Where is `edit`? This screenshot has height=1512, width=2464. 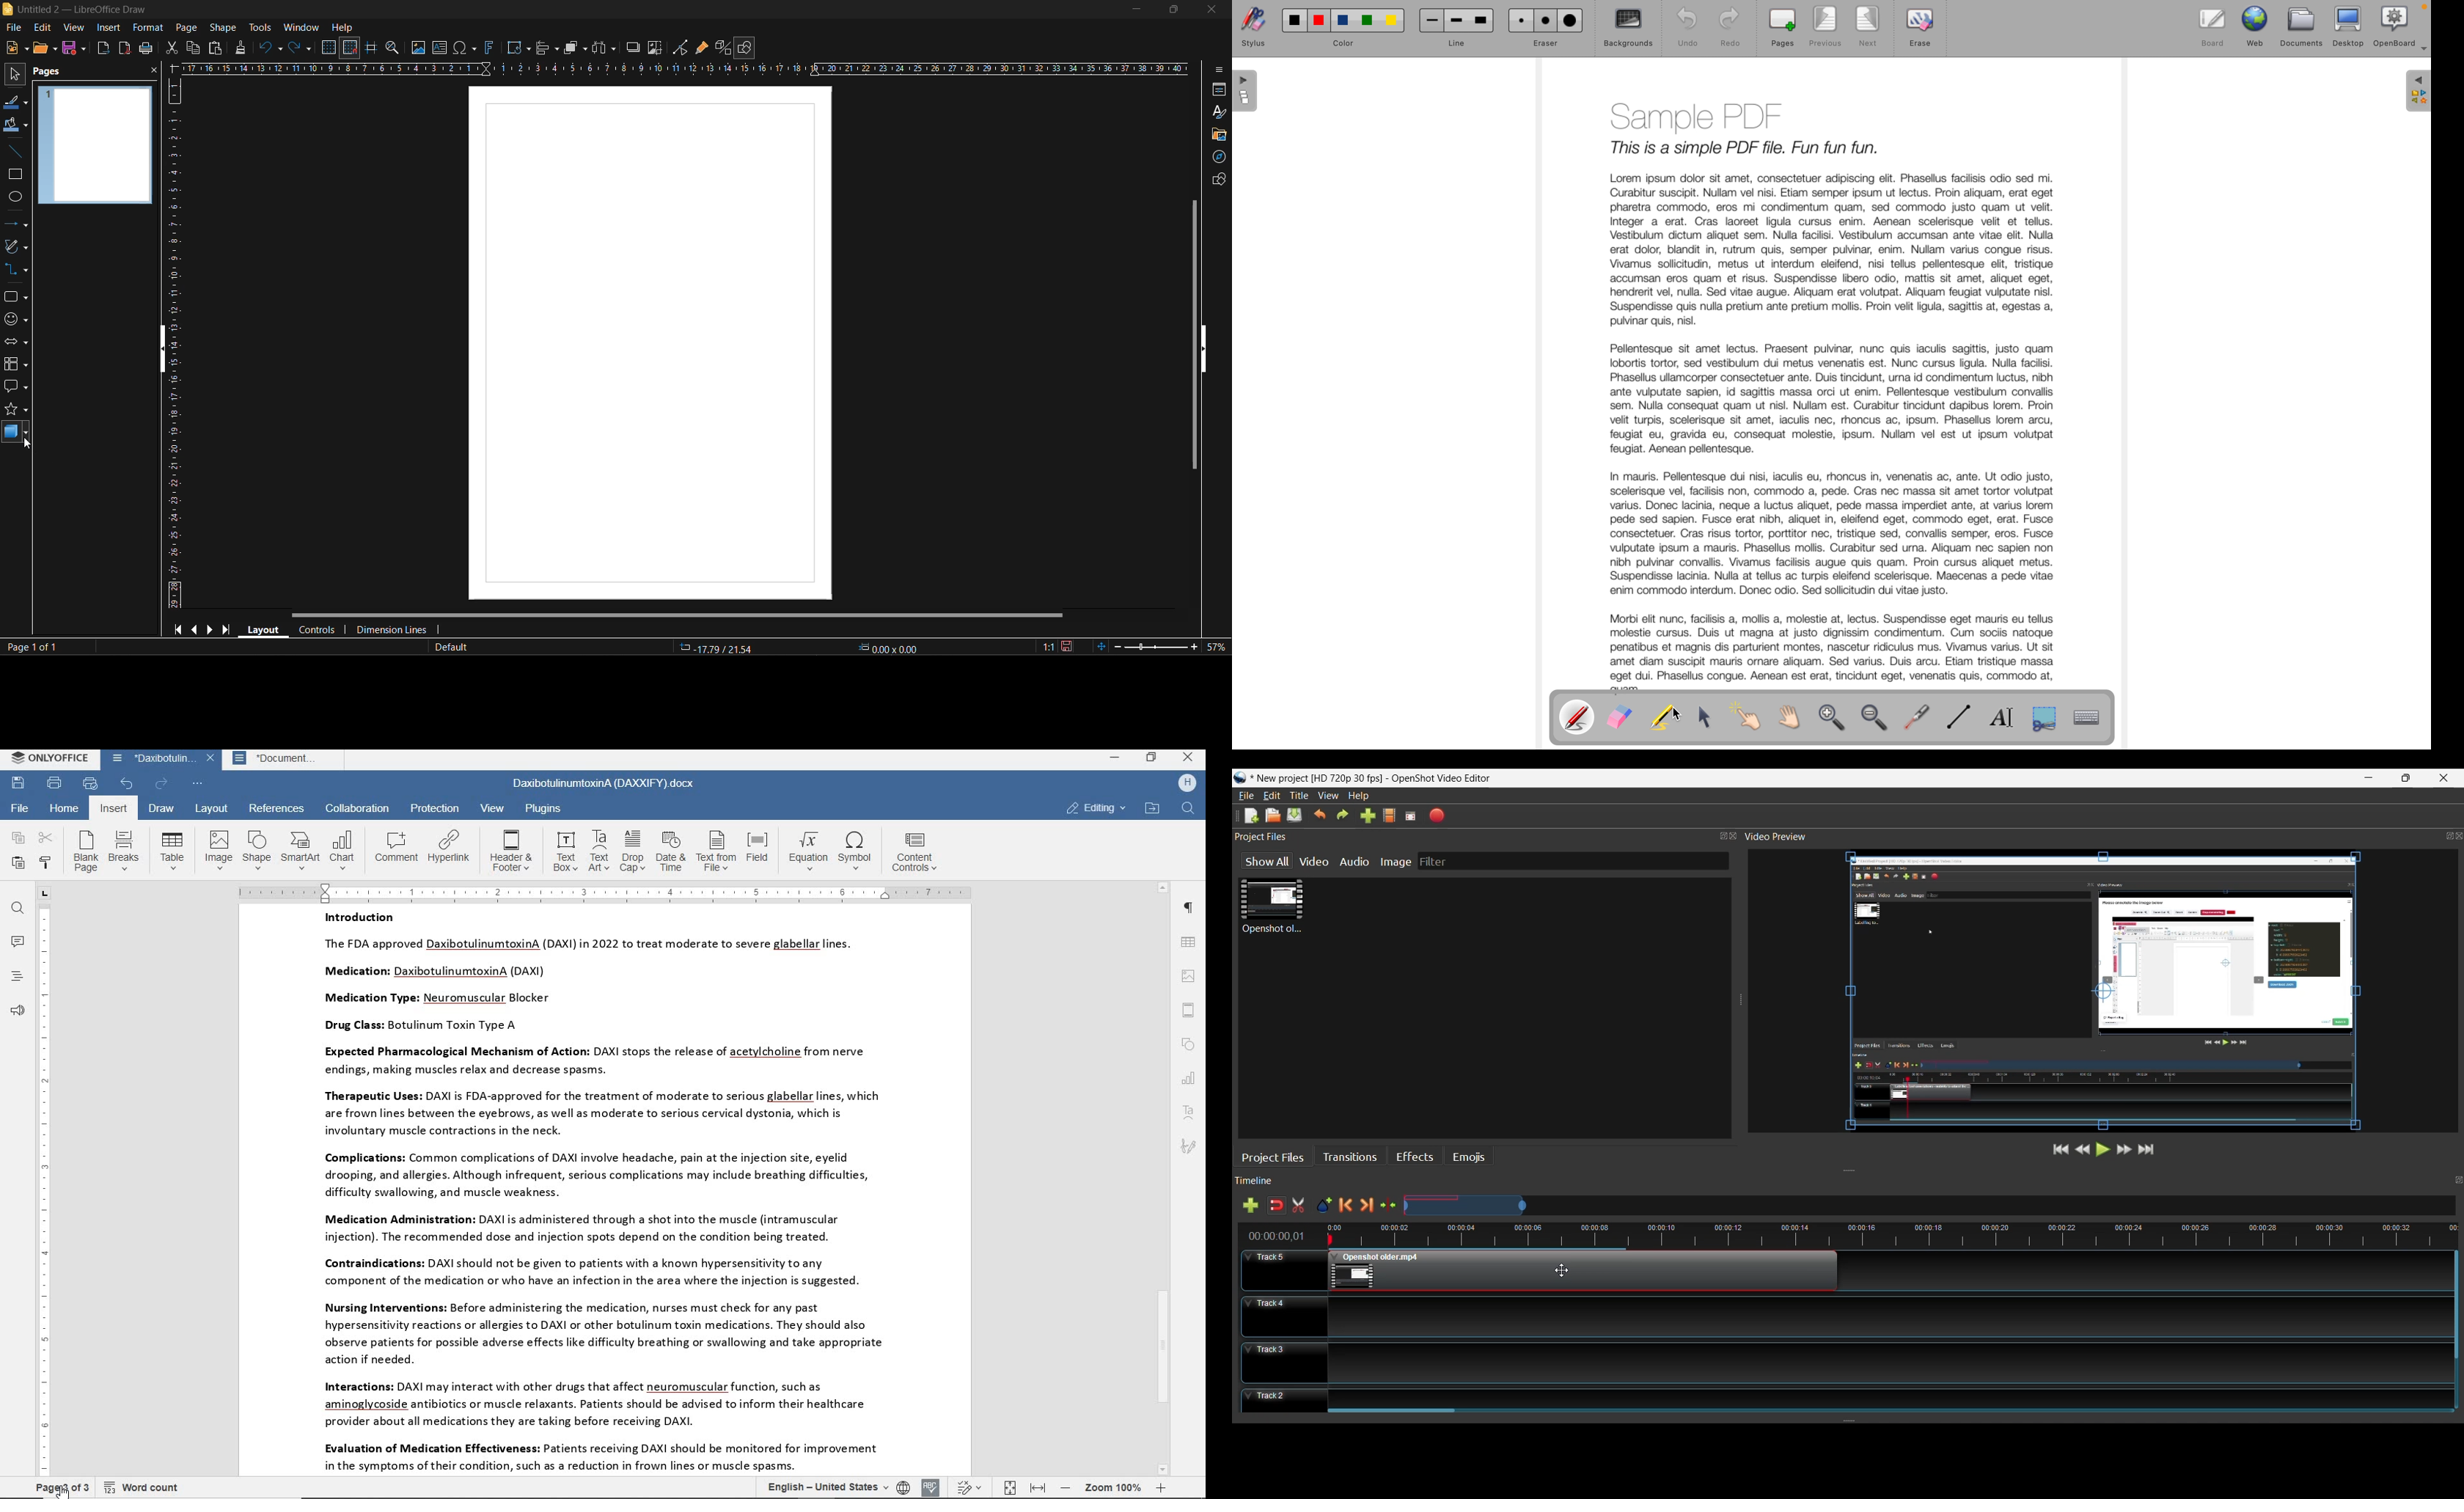 edit is located at coordinates (42, 26).